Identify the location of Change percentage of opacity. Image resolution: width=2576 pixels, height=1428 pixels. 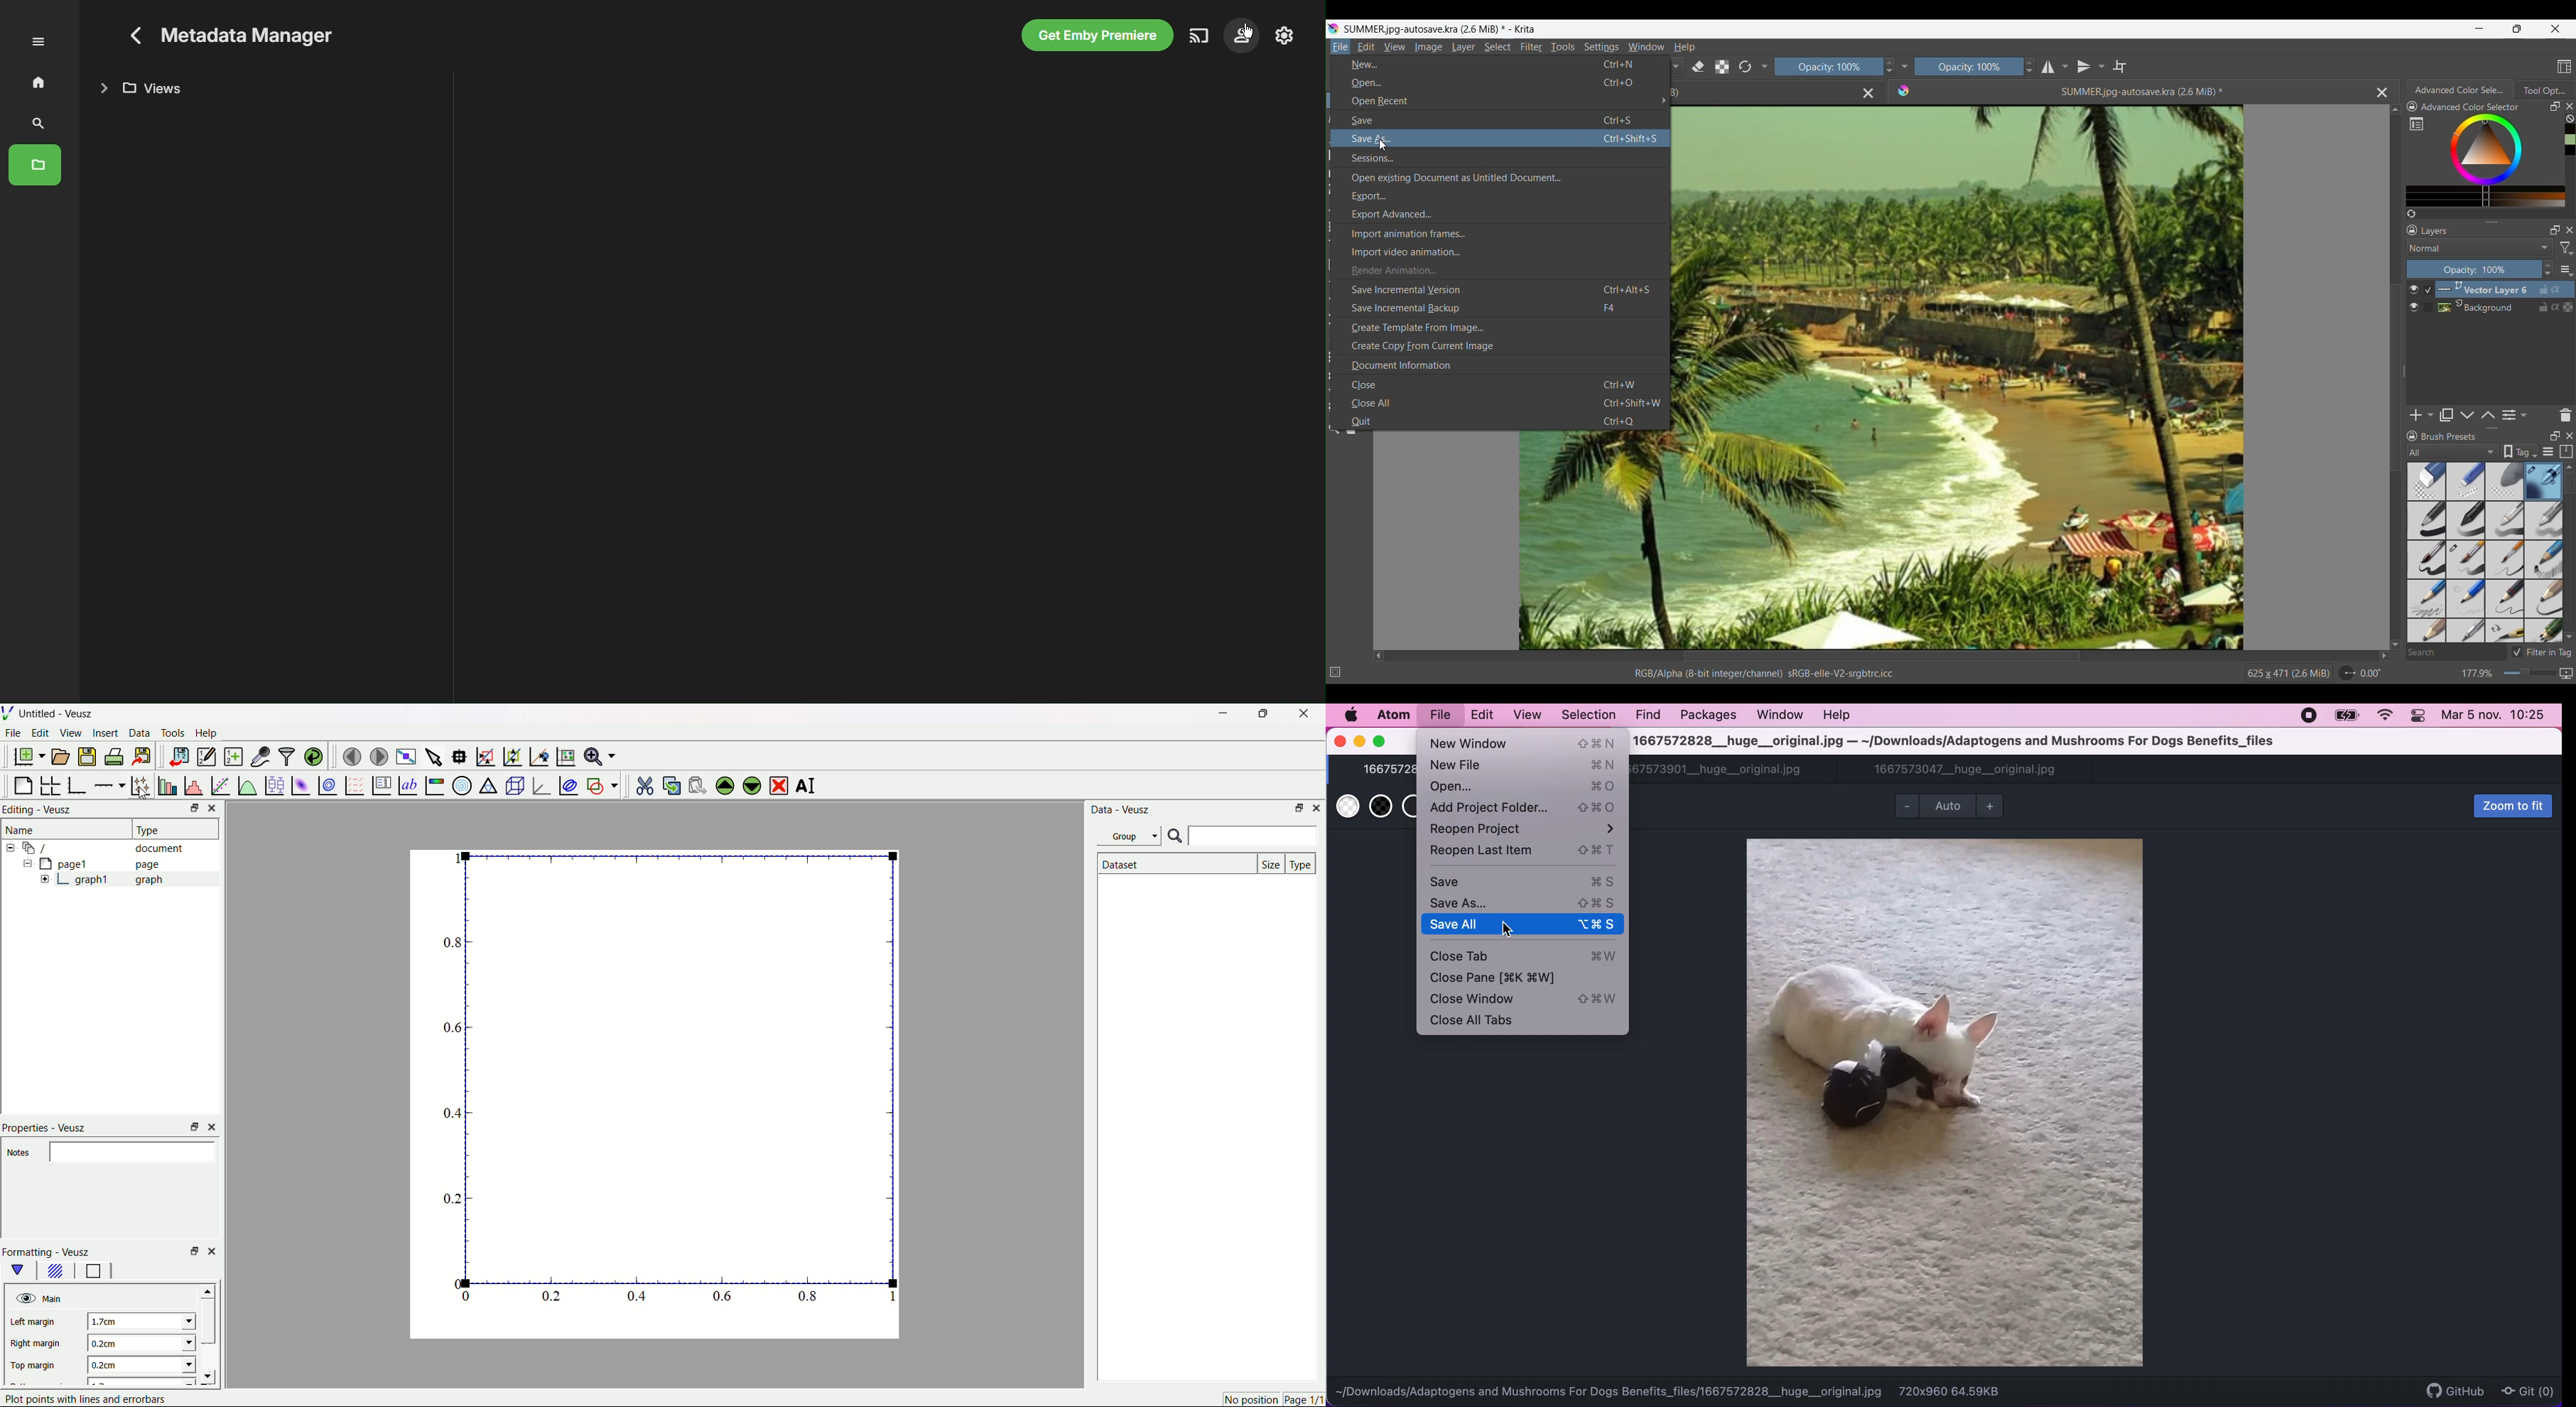
(2474, 269).